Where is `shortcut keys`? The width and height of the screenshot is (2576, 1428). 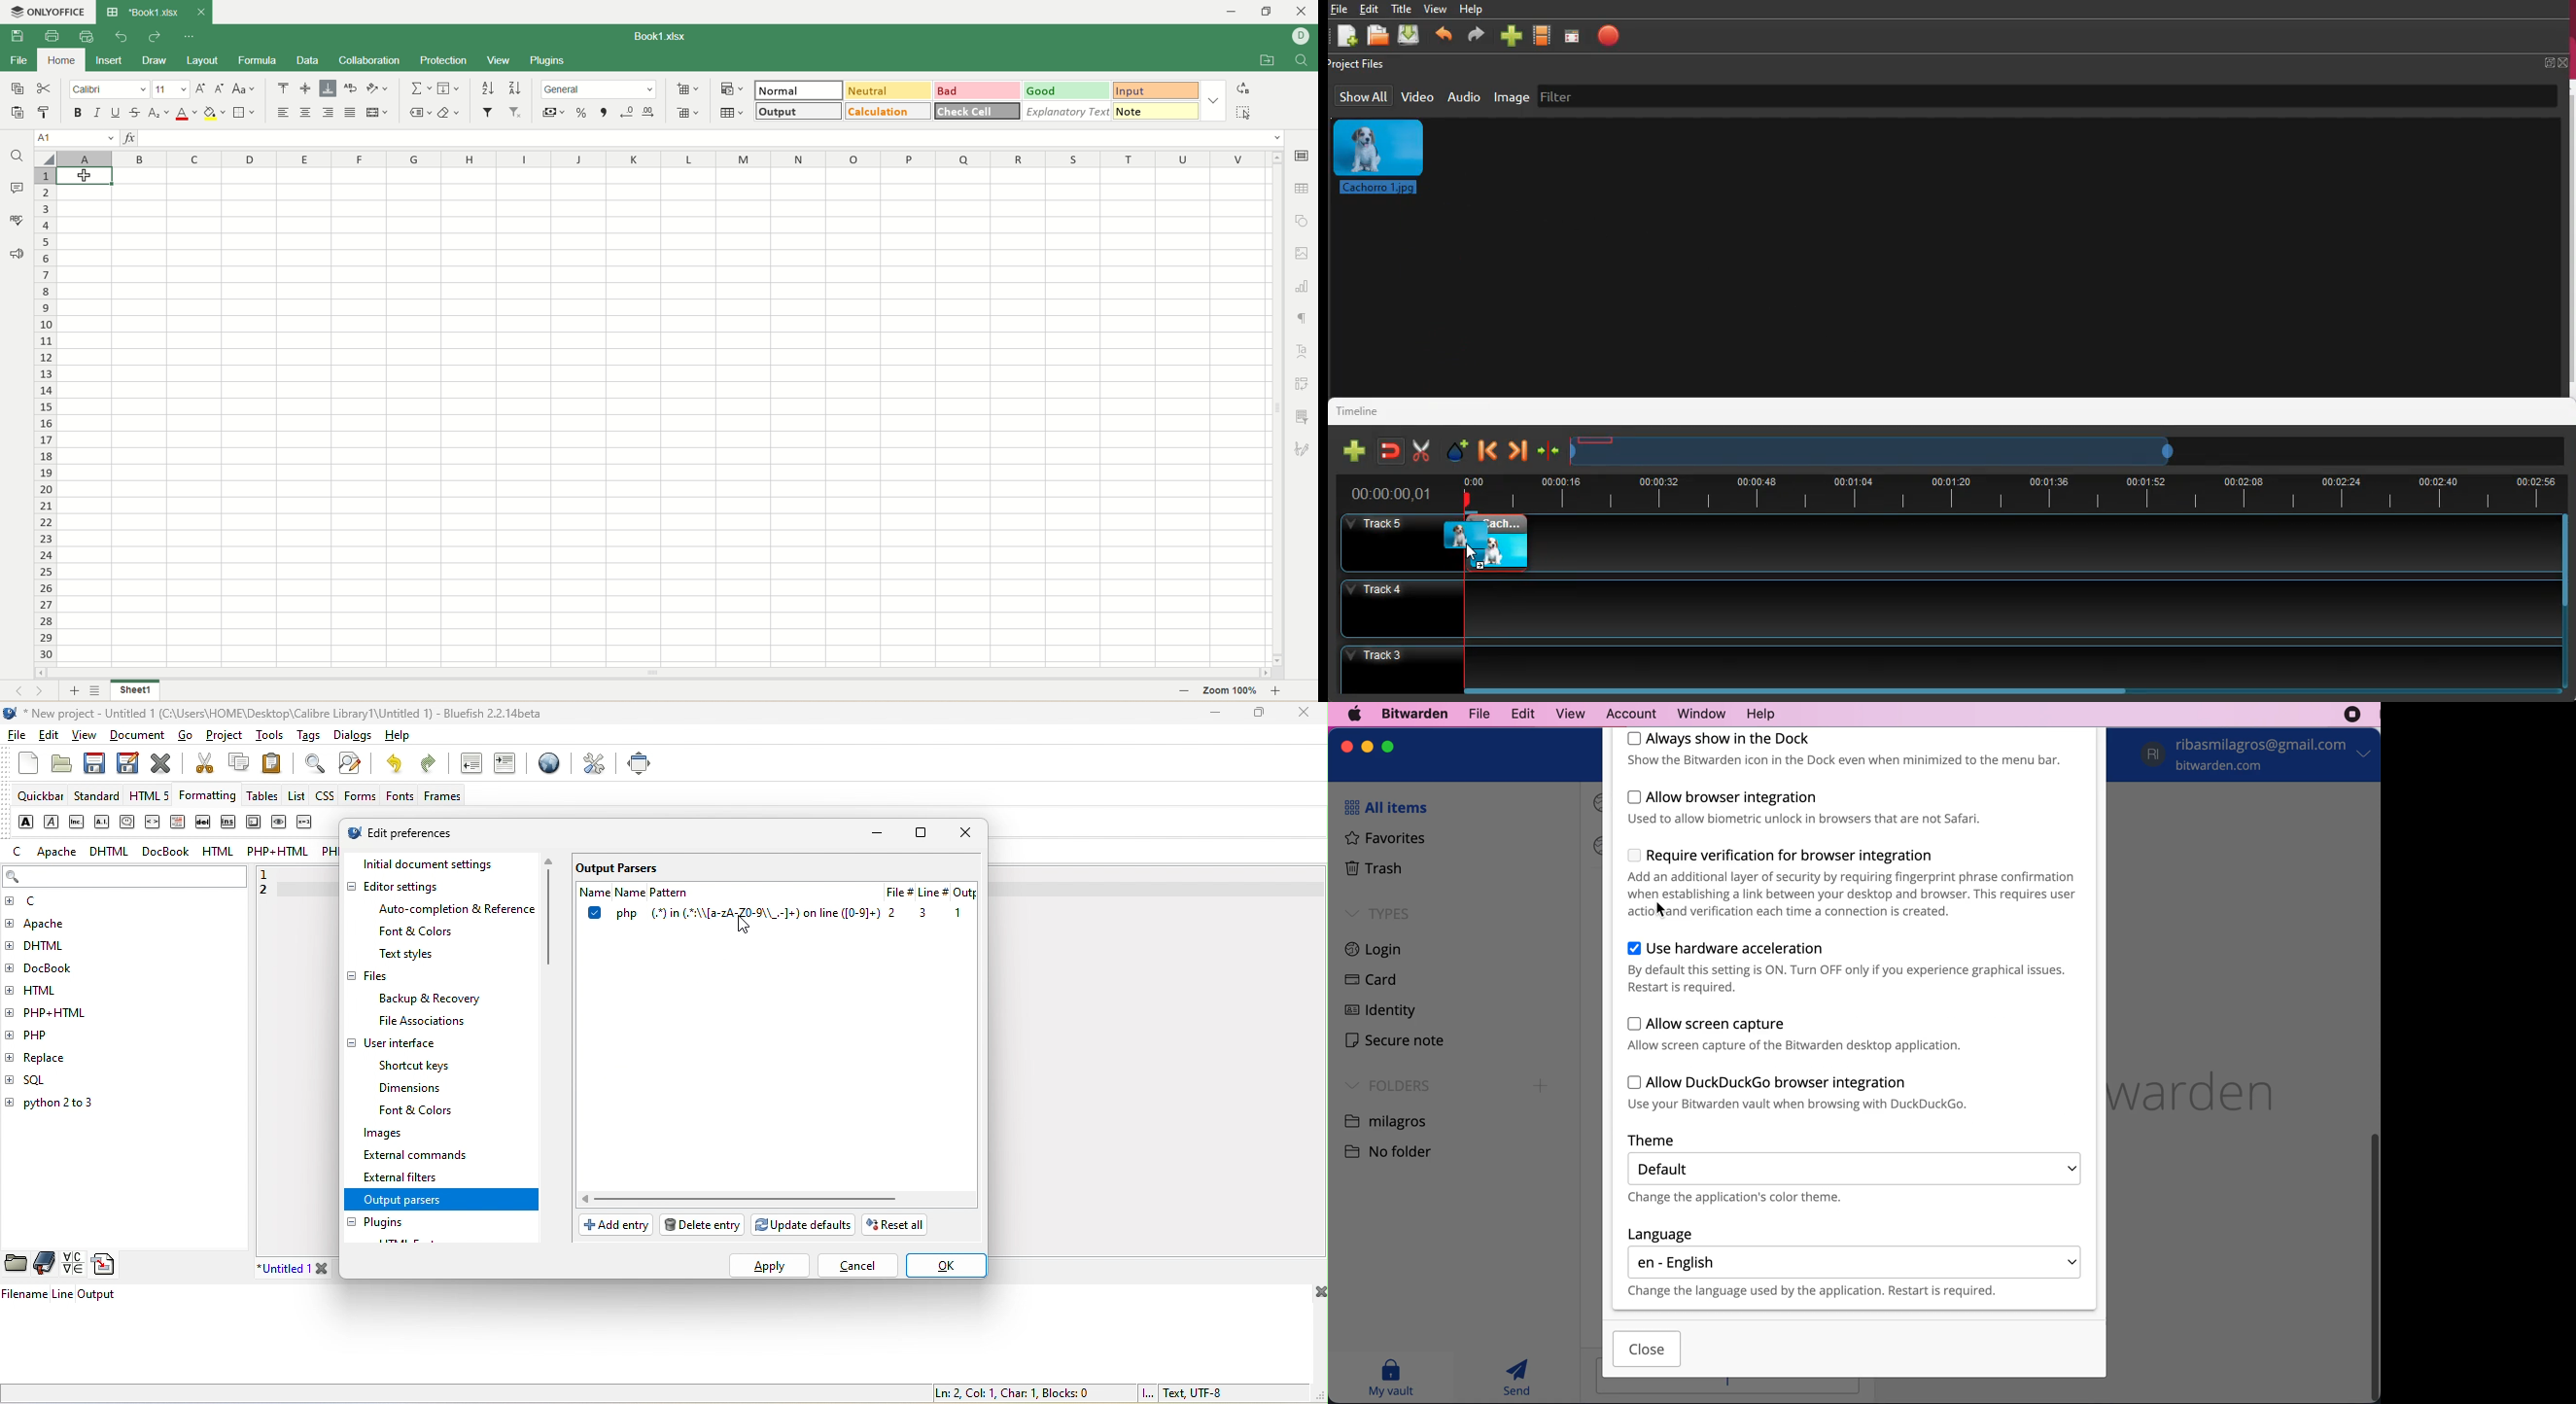 shortcut keys is located at coordinates (421, 1066).